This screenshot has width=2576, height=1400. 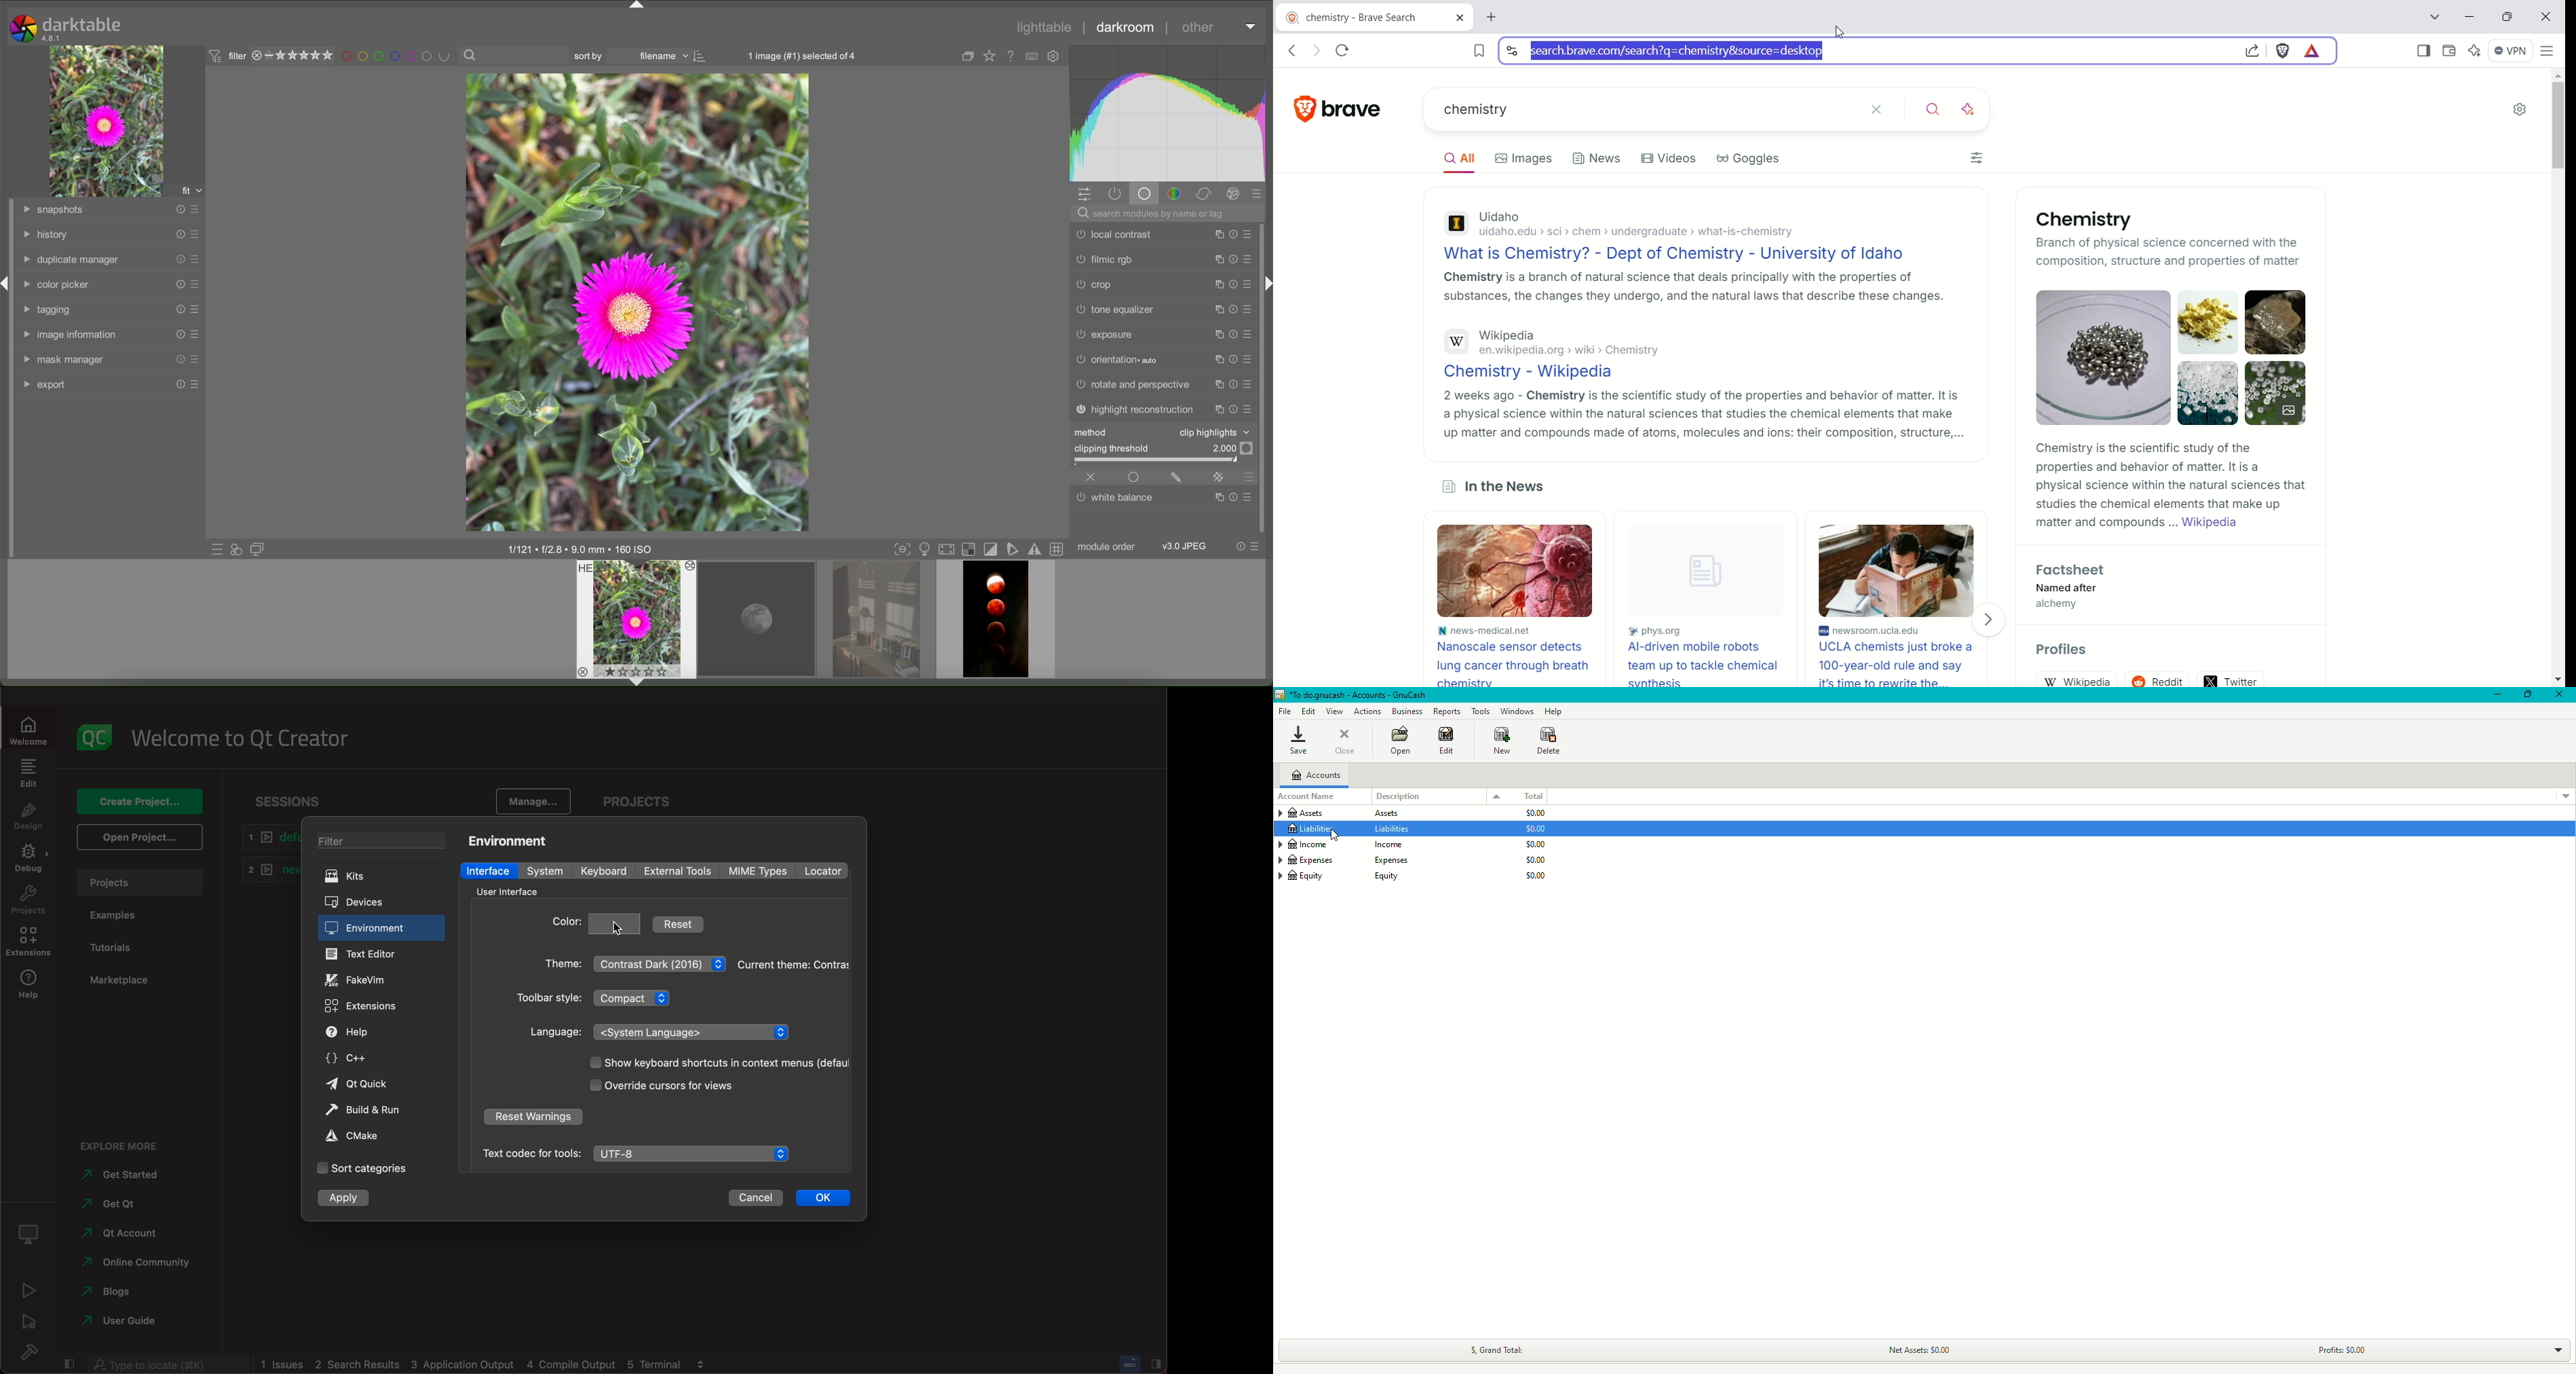 I want to click on reset presets, so click(x=1233, y=335).